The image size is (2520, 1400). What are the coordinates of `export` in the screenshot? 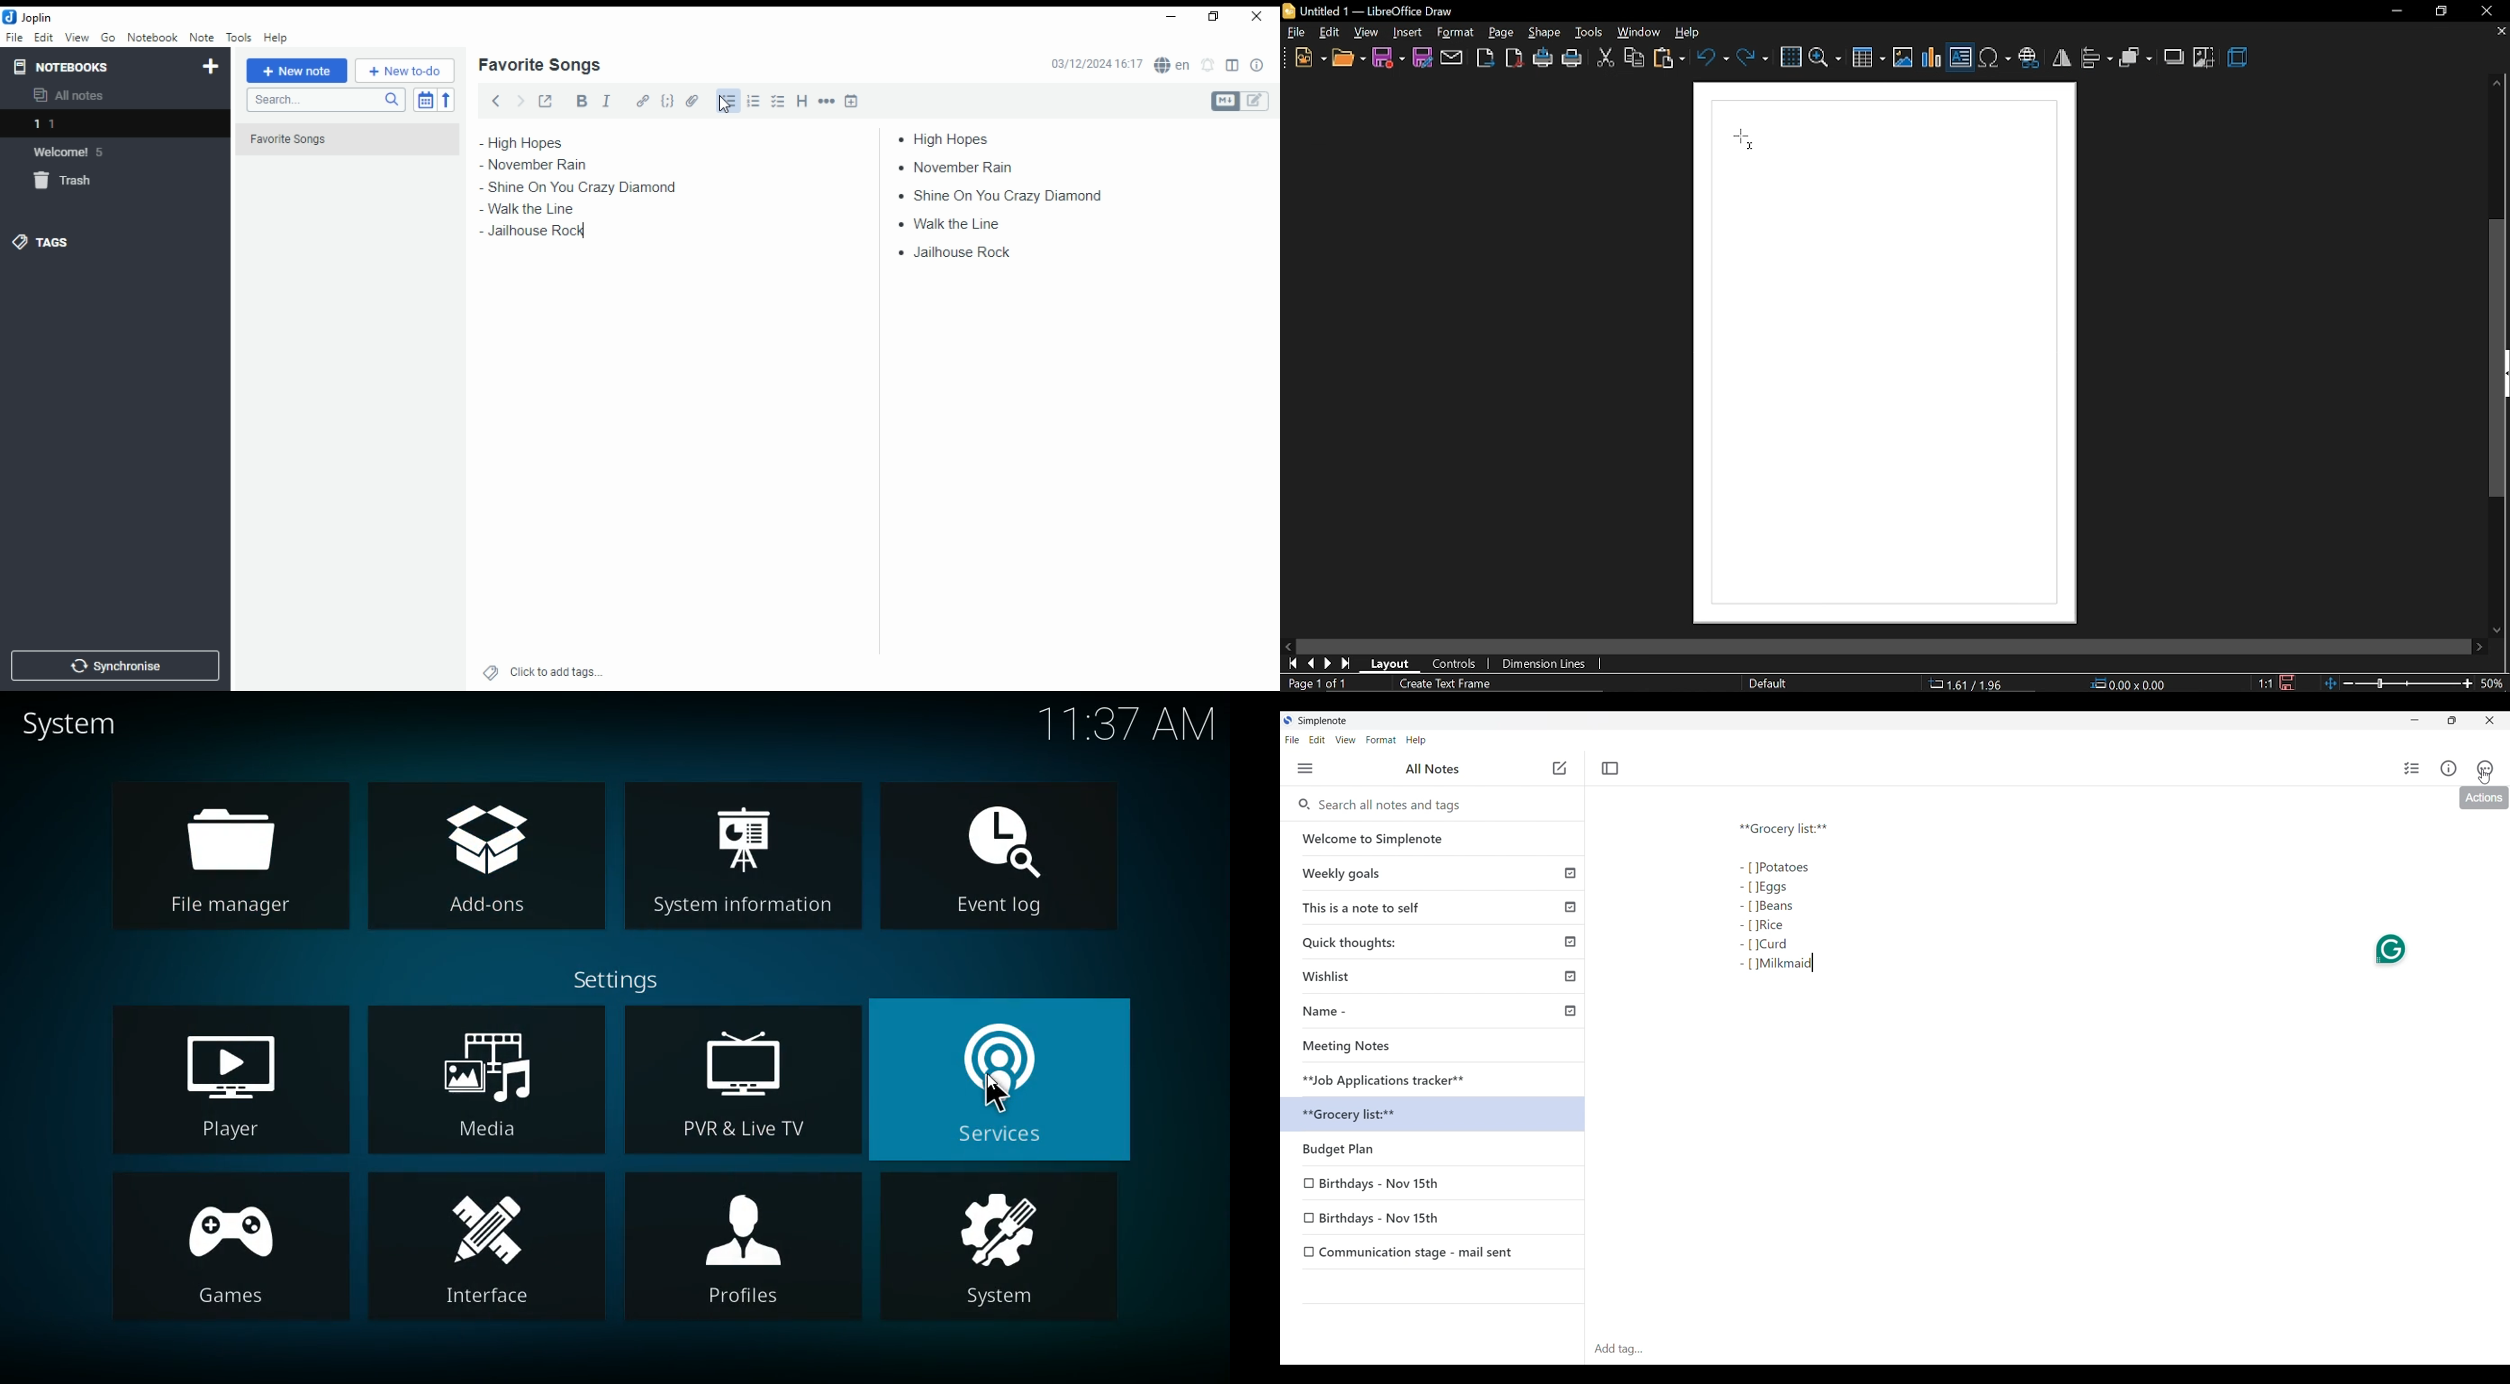 It's located at (1485, 58).